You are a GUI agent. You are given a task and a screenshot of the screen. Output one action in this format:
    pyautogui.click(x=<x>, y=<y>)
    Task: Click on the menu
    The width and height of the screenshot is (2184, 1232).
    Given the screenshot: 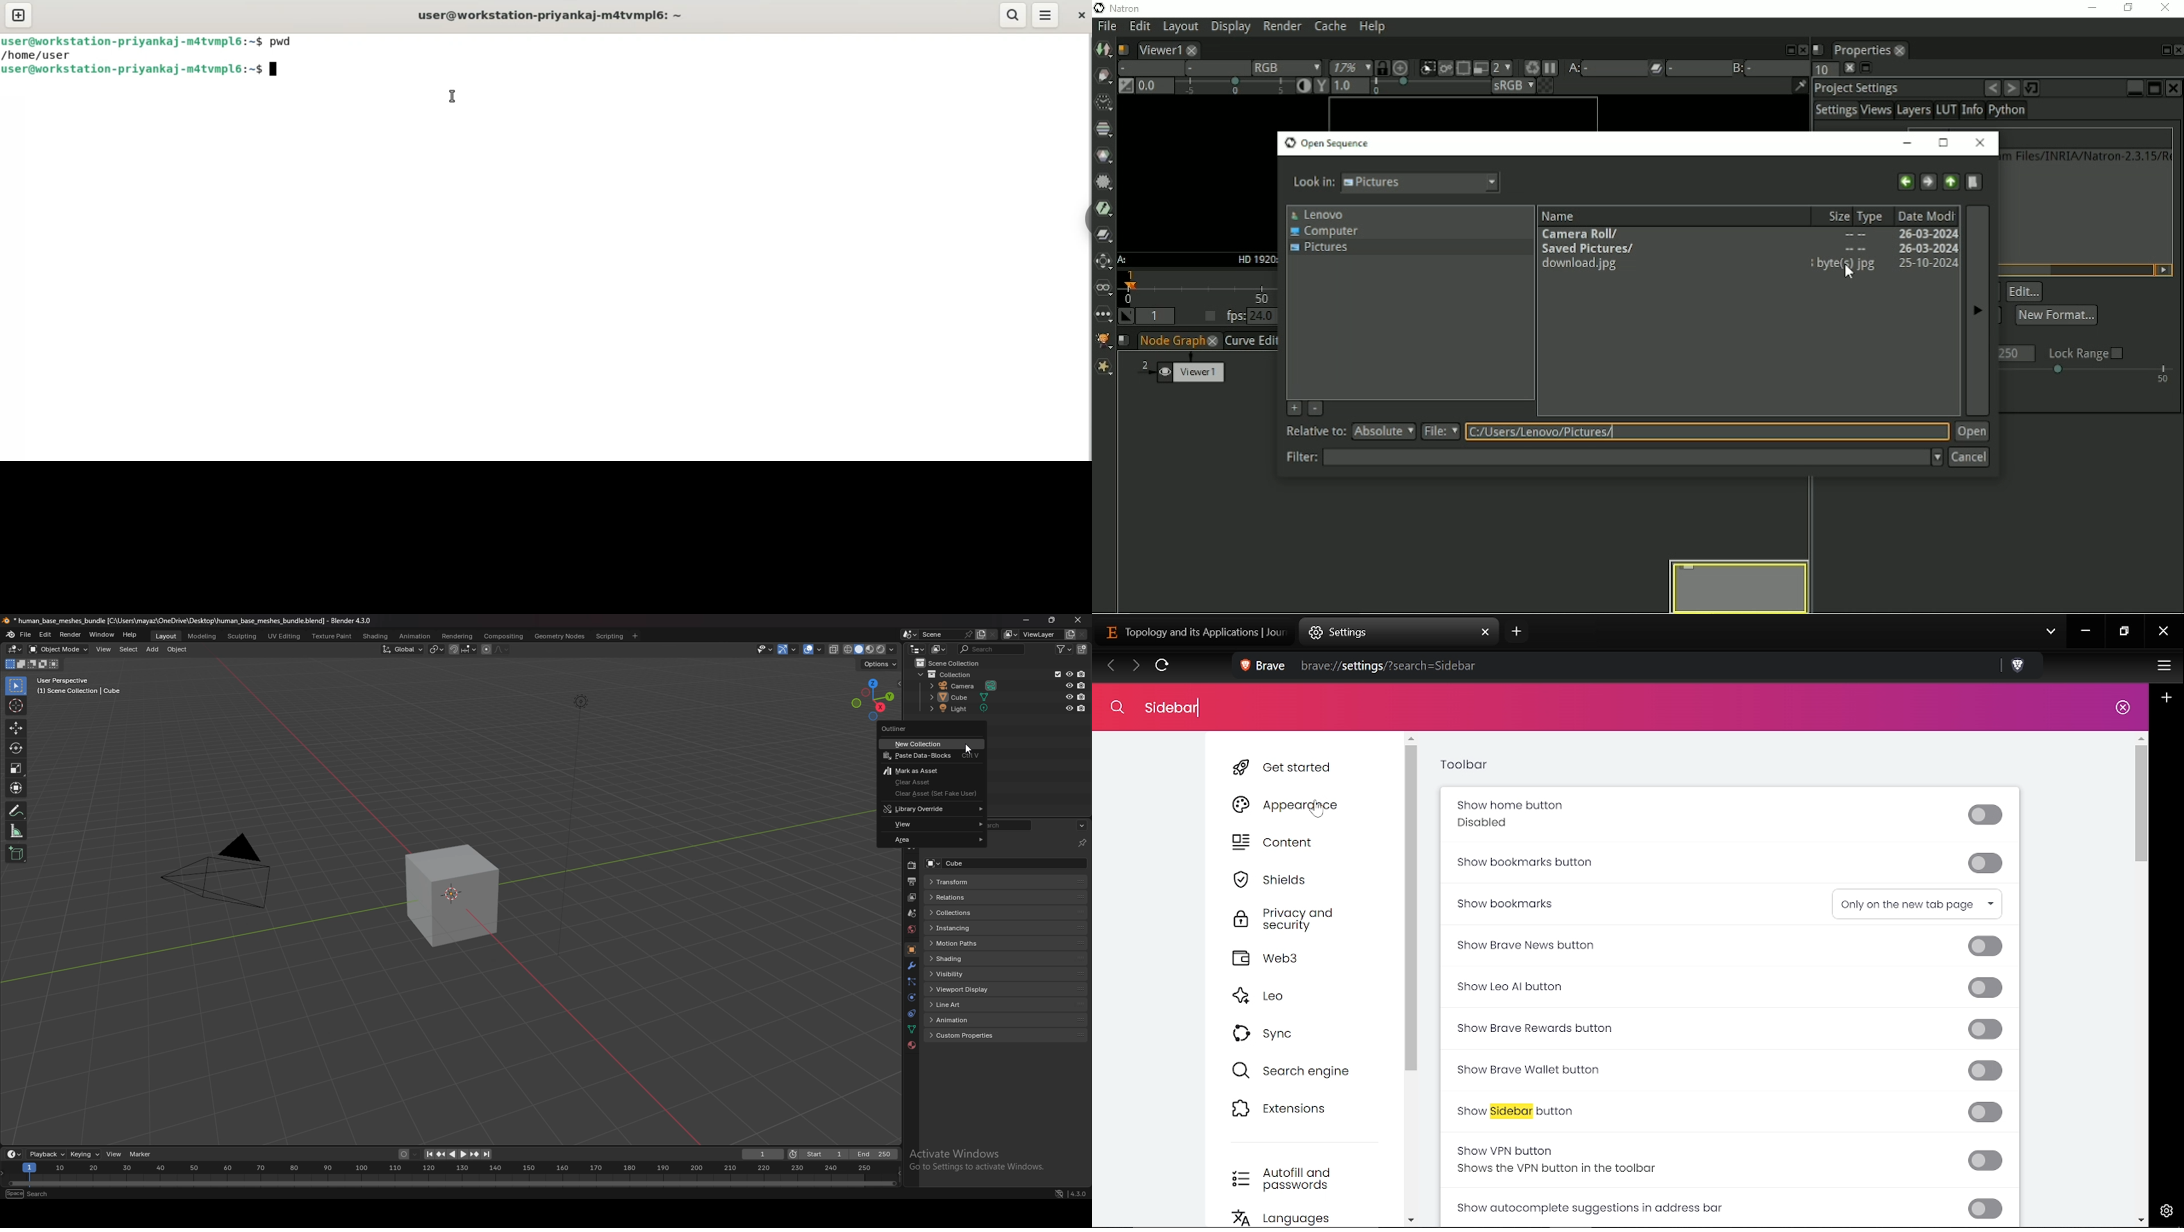 What is the action you would take?
    pyautogui.click(x=1046, y=16)
    